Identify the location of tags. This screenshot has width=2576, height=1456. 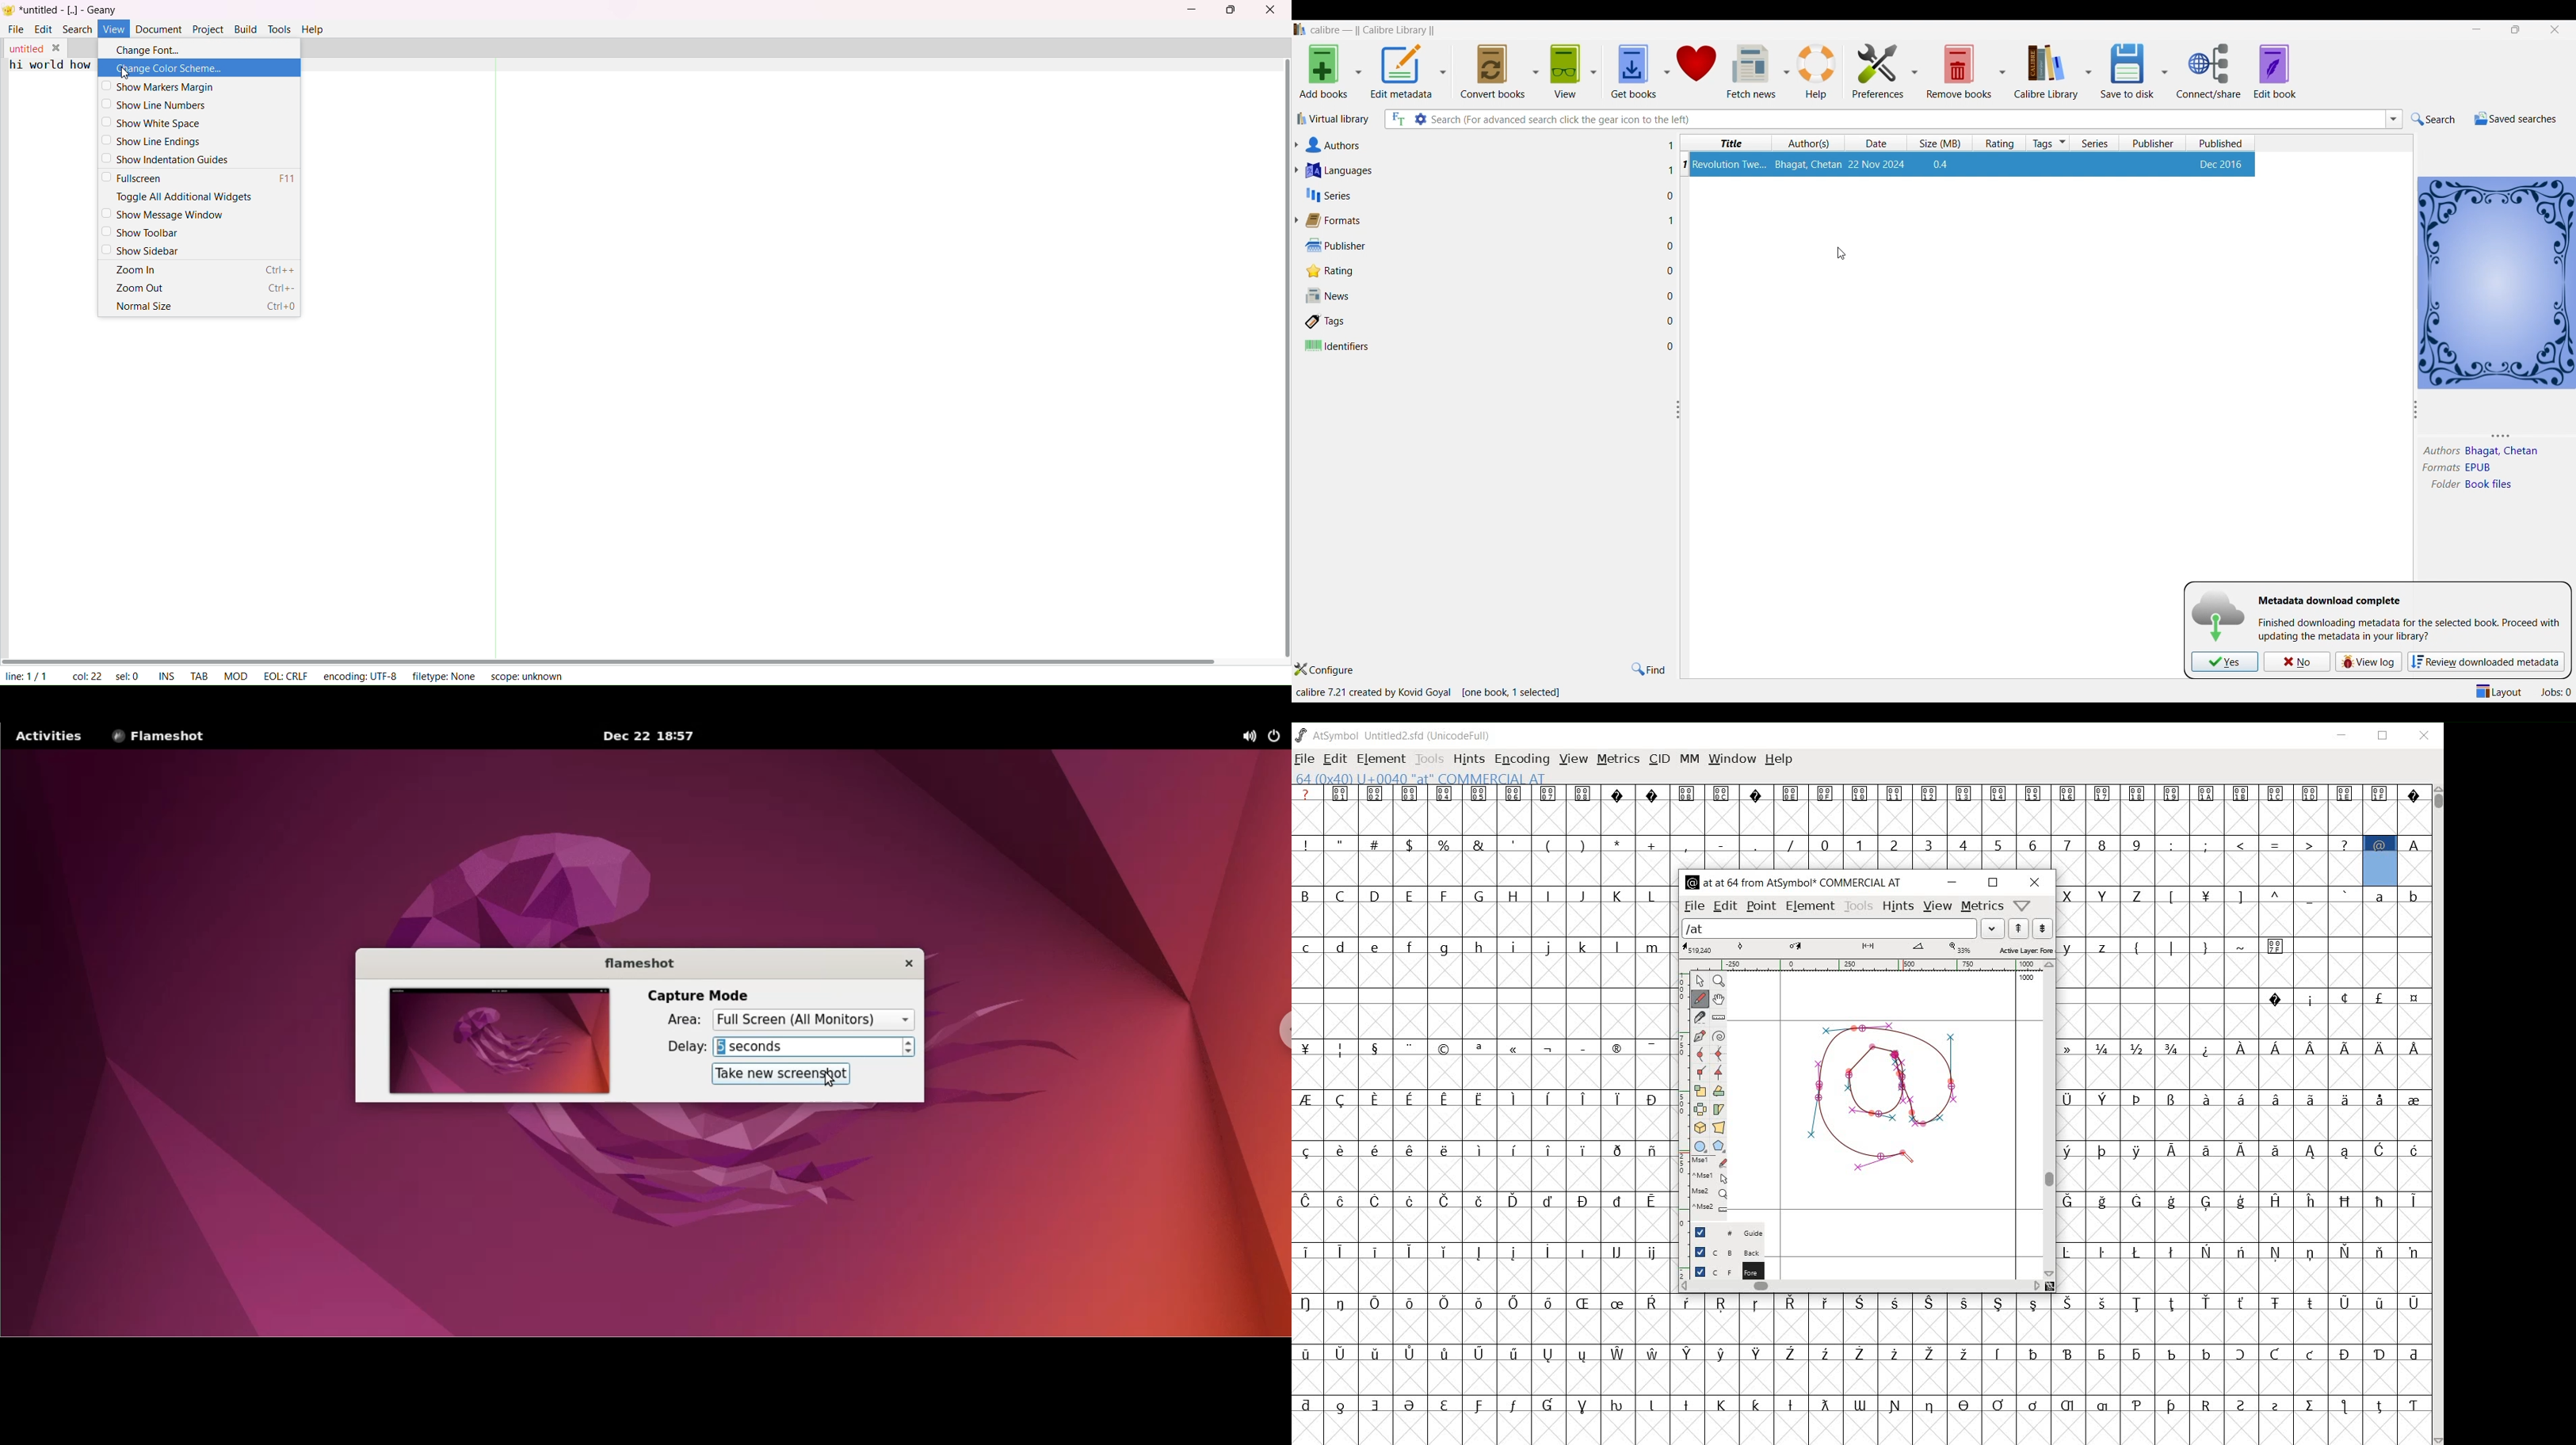
(2049, 143).